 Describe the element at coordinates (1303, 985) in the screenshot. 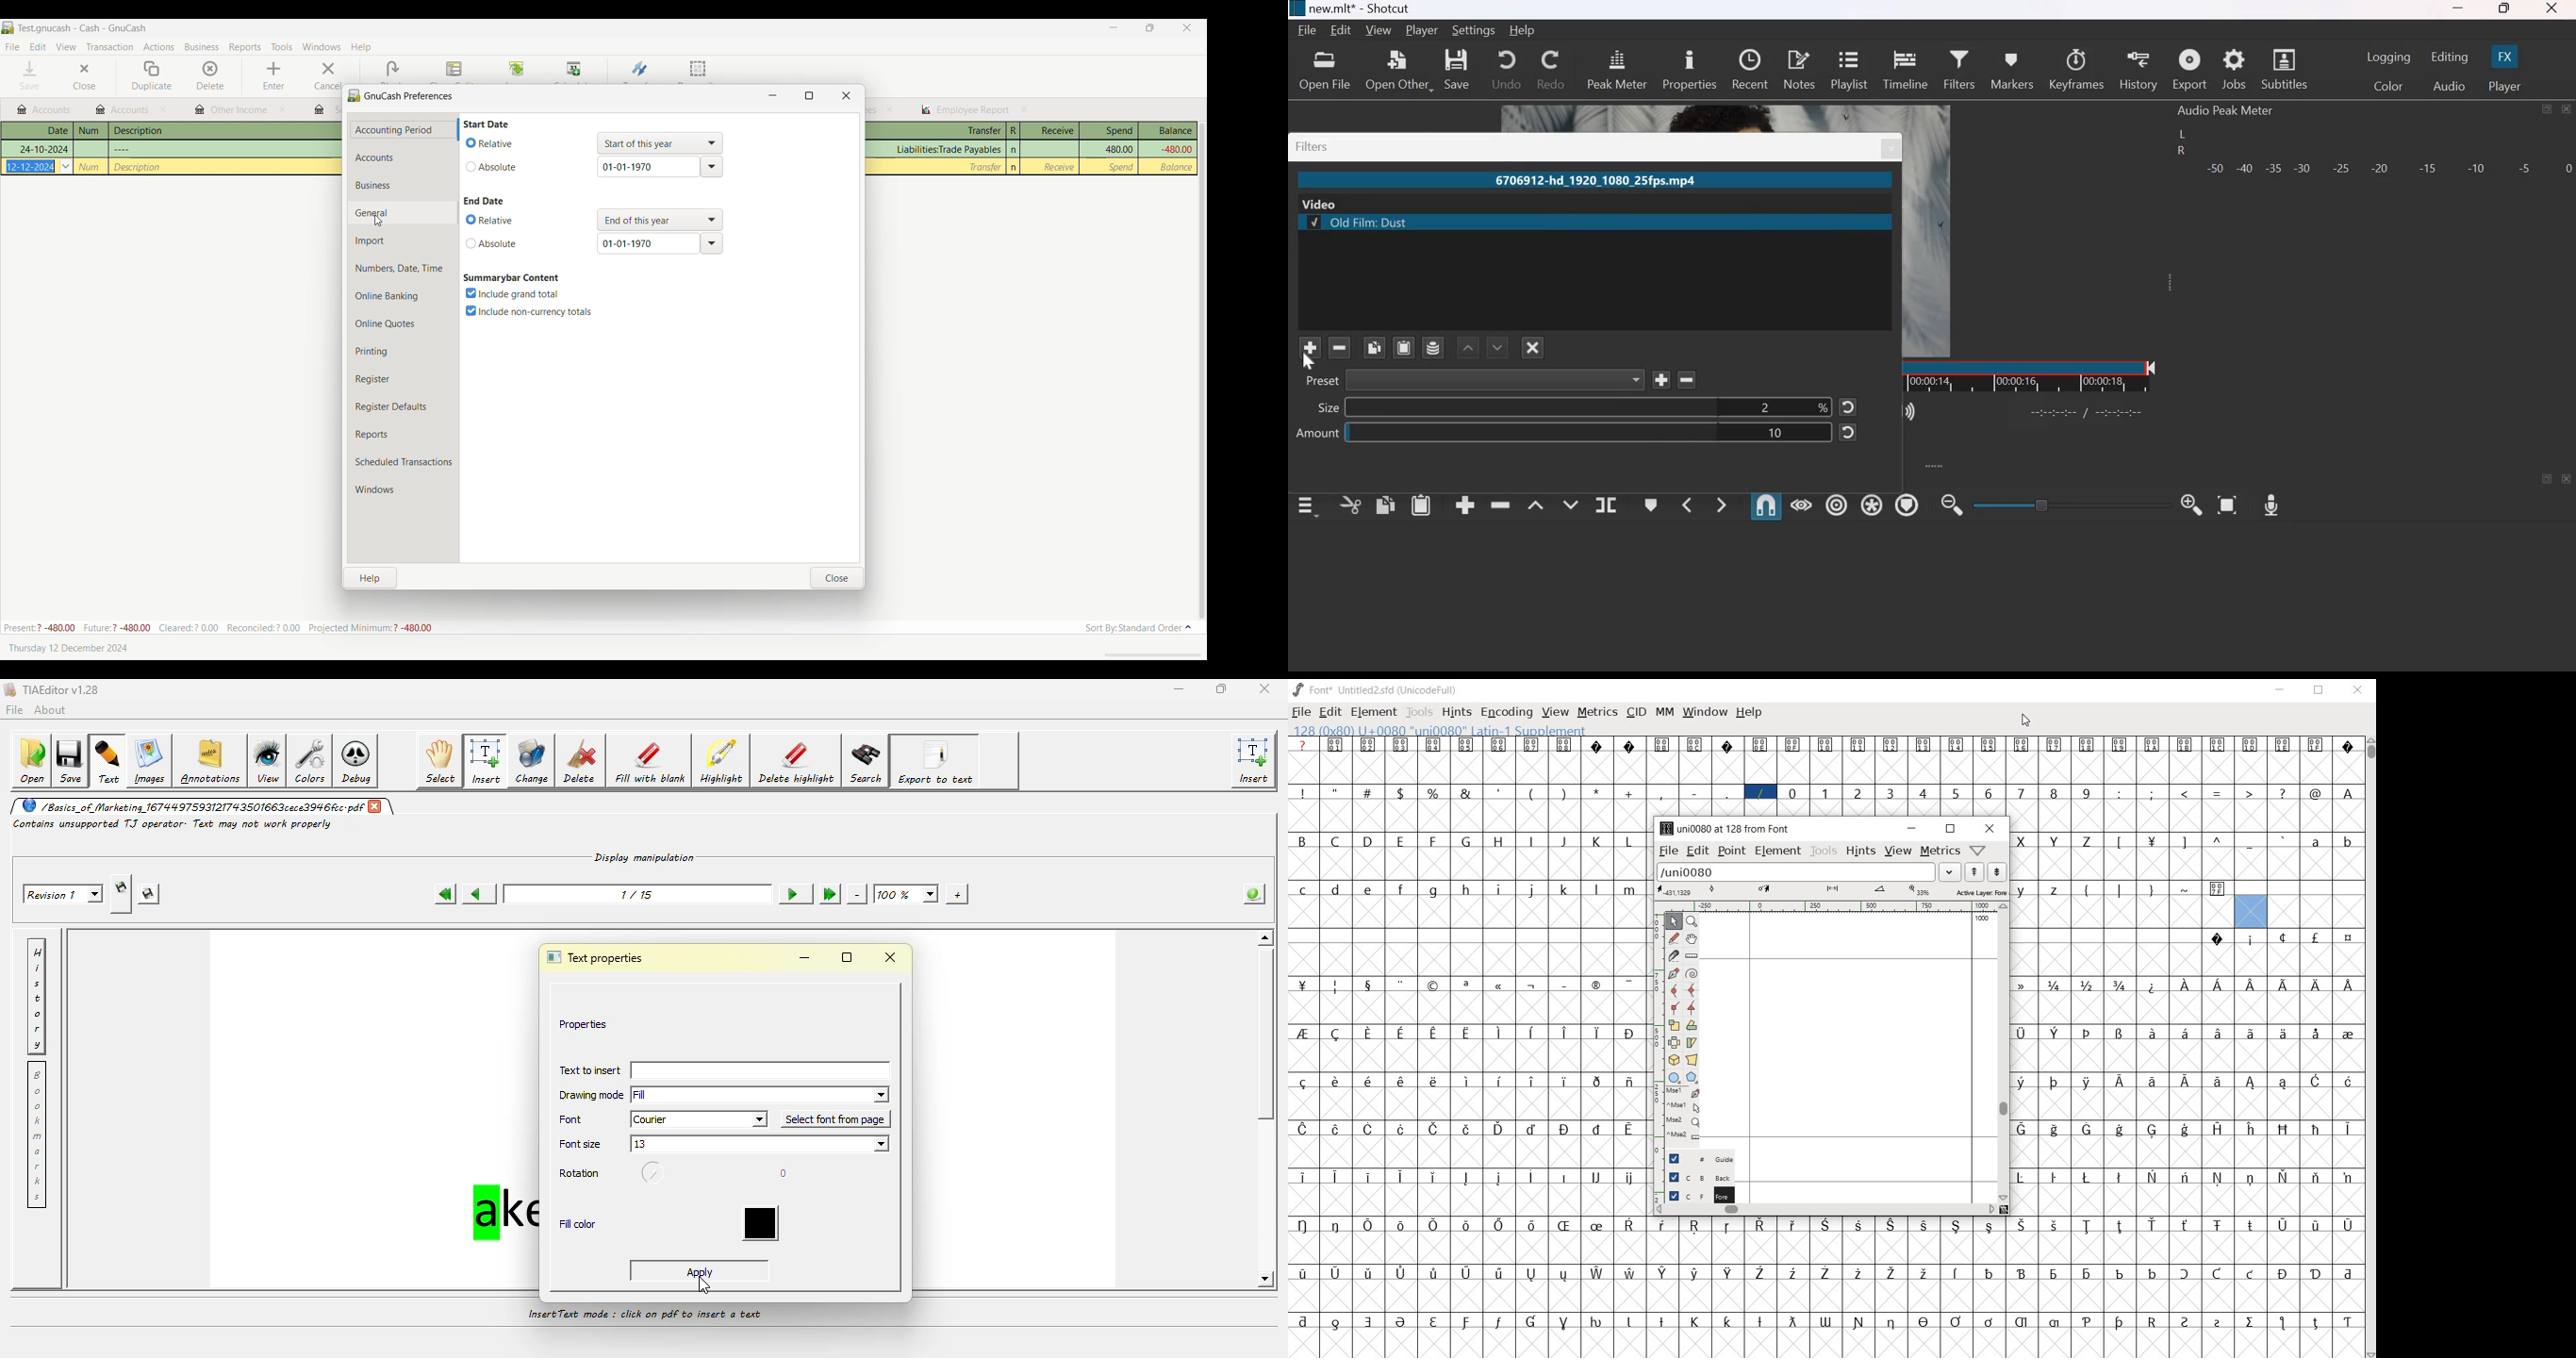

I see `glyph` at that location.